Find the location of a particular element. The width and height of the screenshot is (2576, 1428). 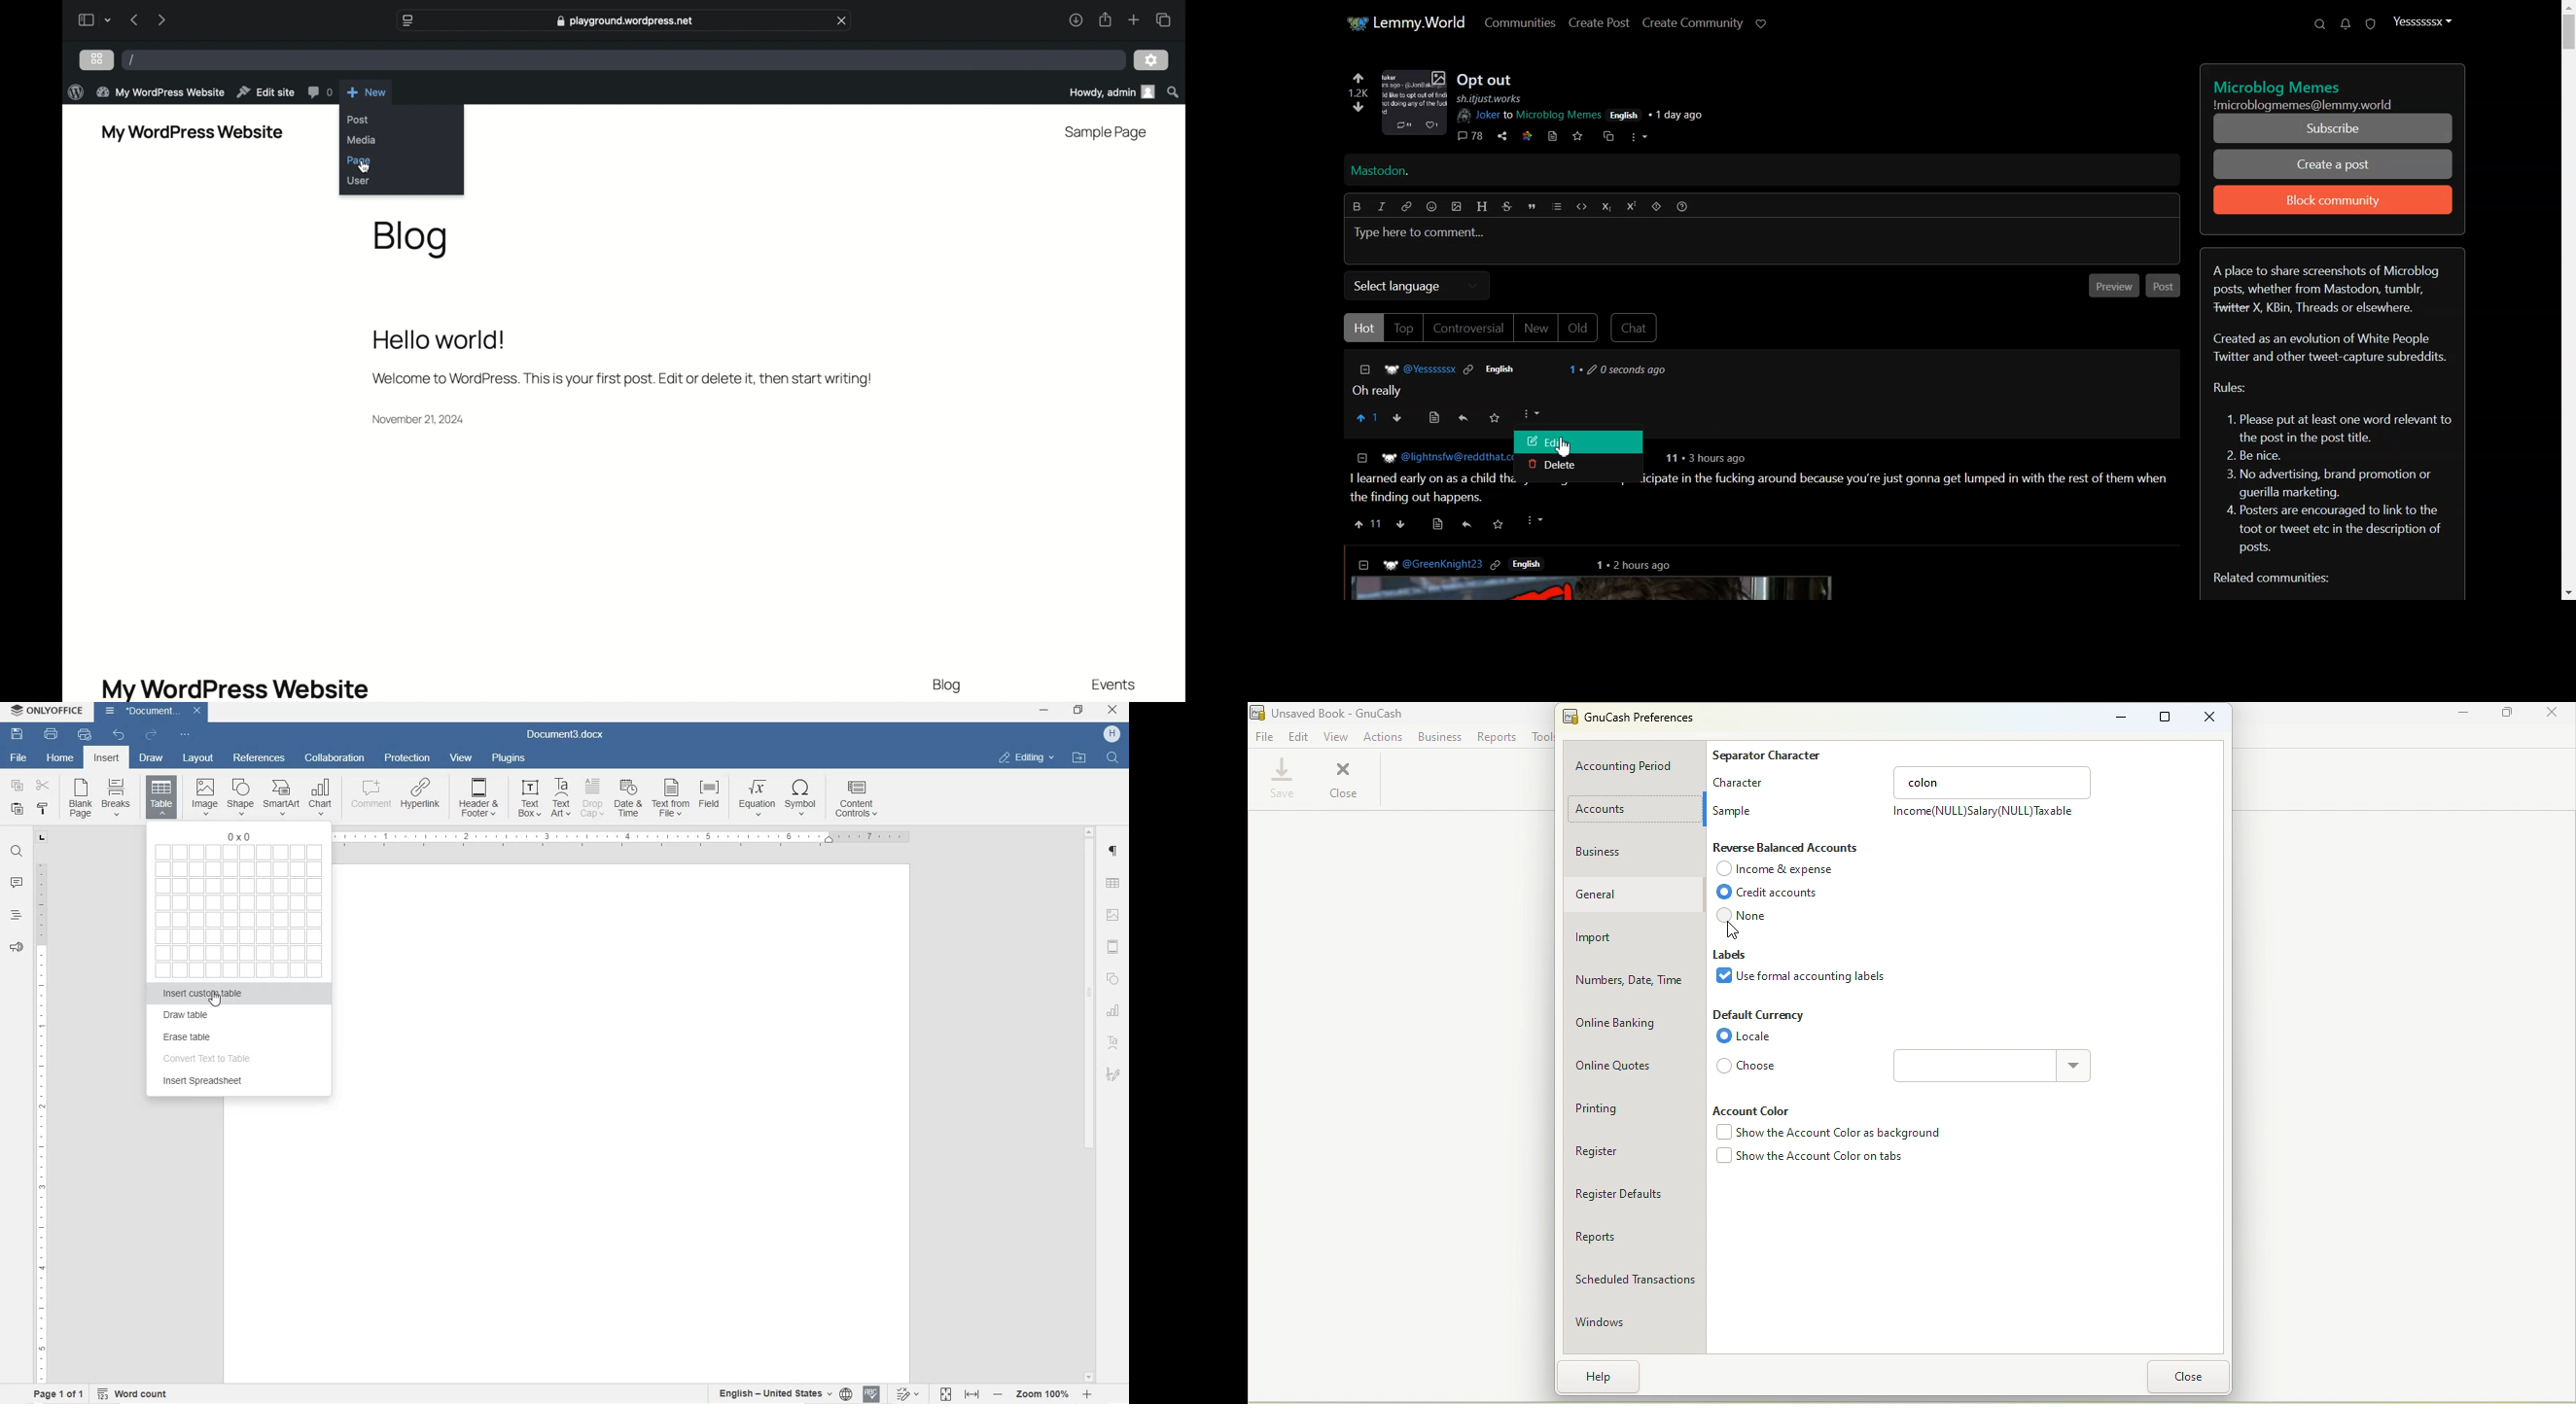

my wordpress website is located at coordinates (192, 133).